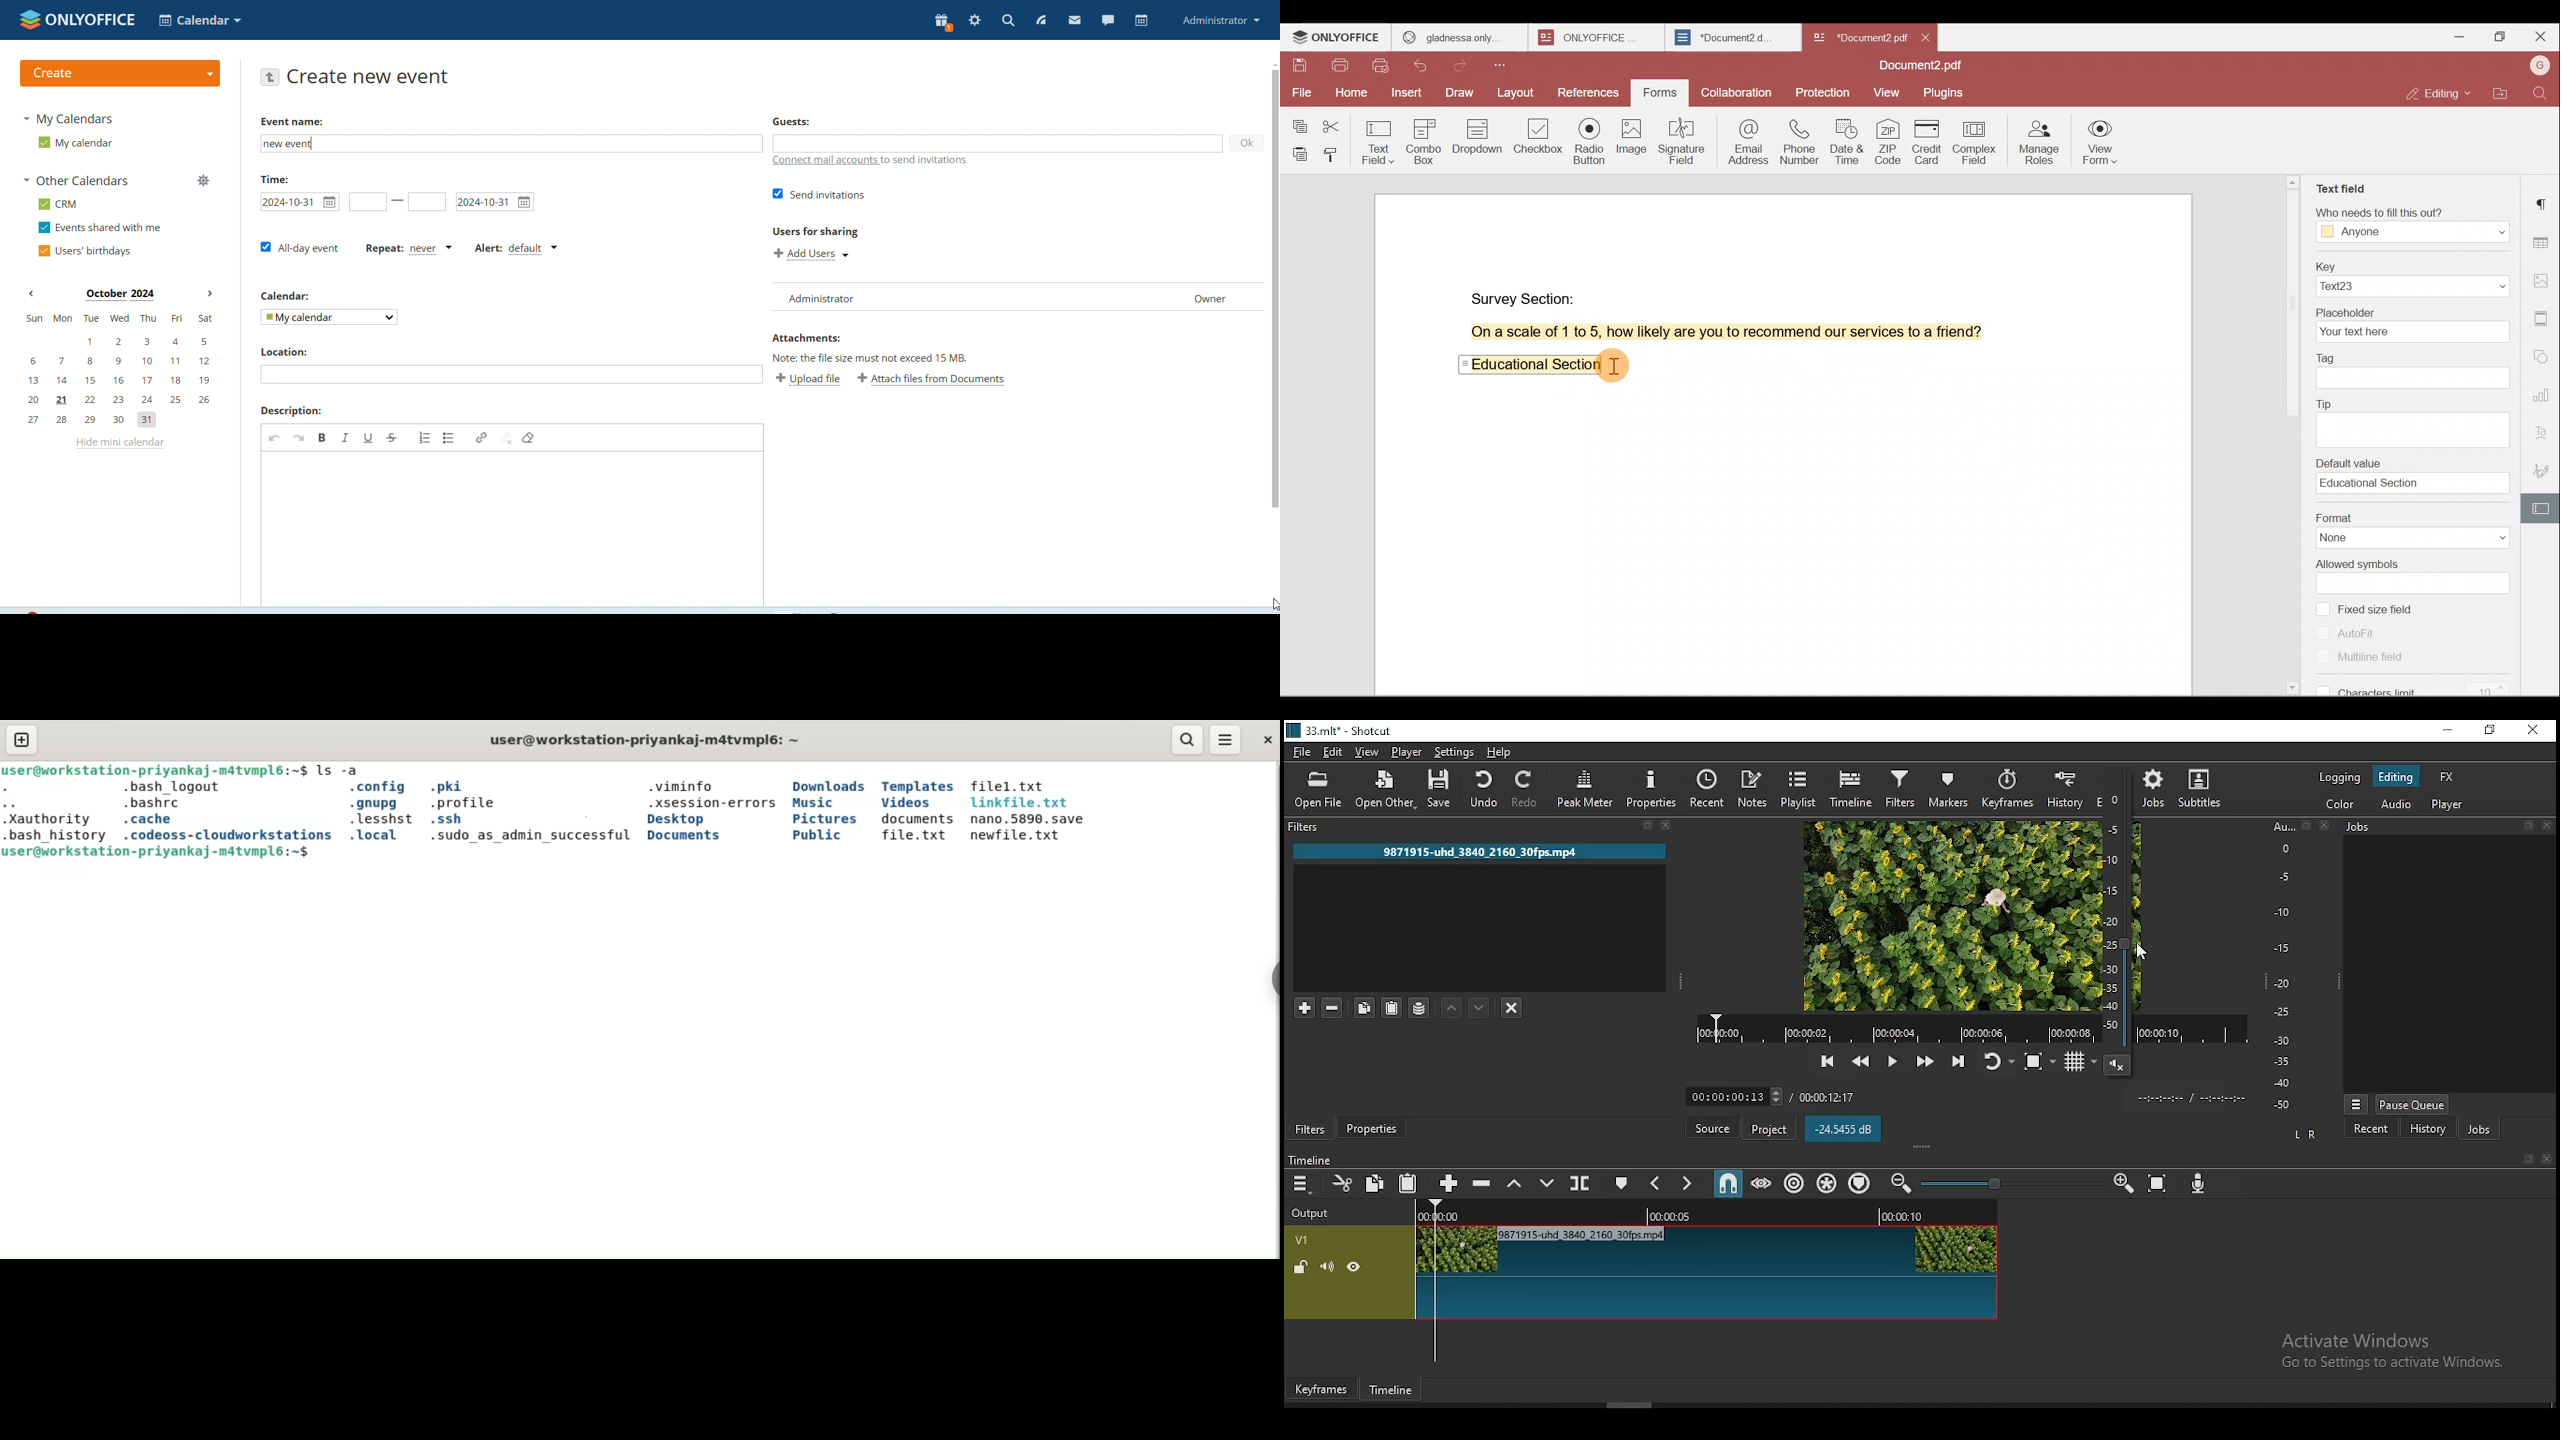 Image resolution: width=2576 pixels, height=1456 pixels. Describe the element at coordinates (1303, 752) in the screenshot. I see `file` at that location.